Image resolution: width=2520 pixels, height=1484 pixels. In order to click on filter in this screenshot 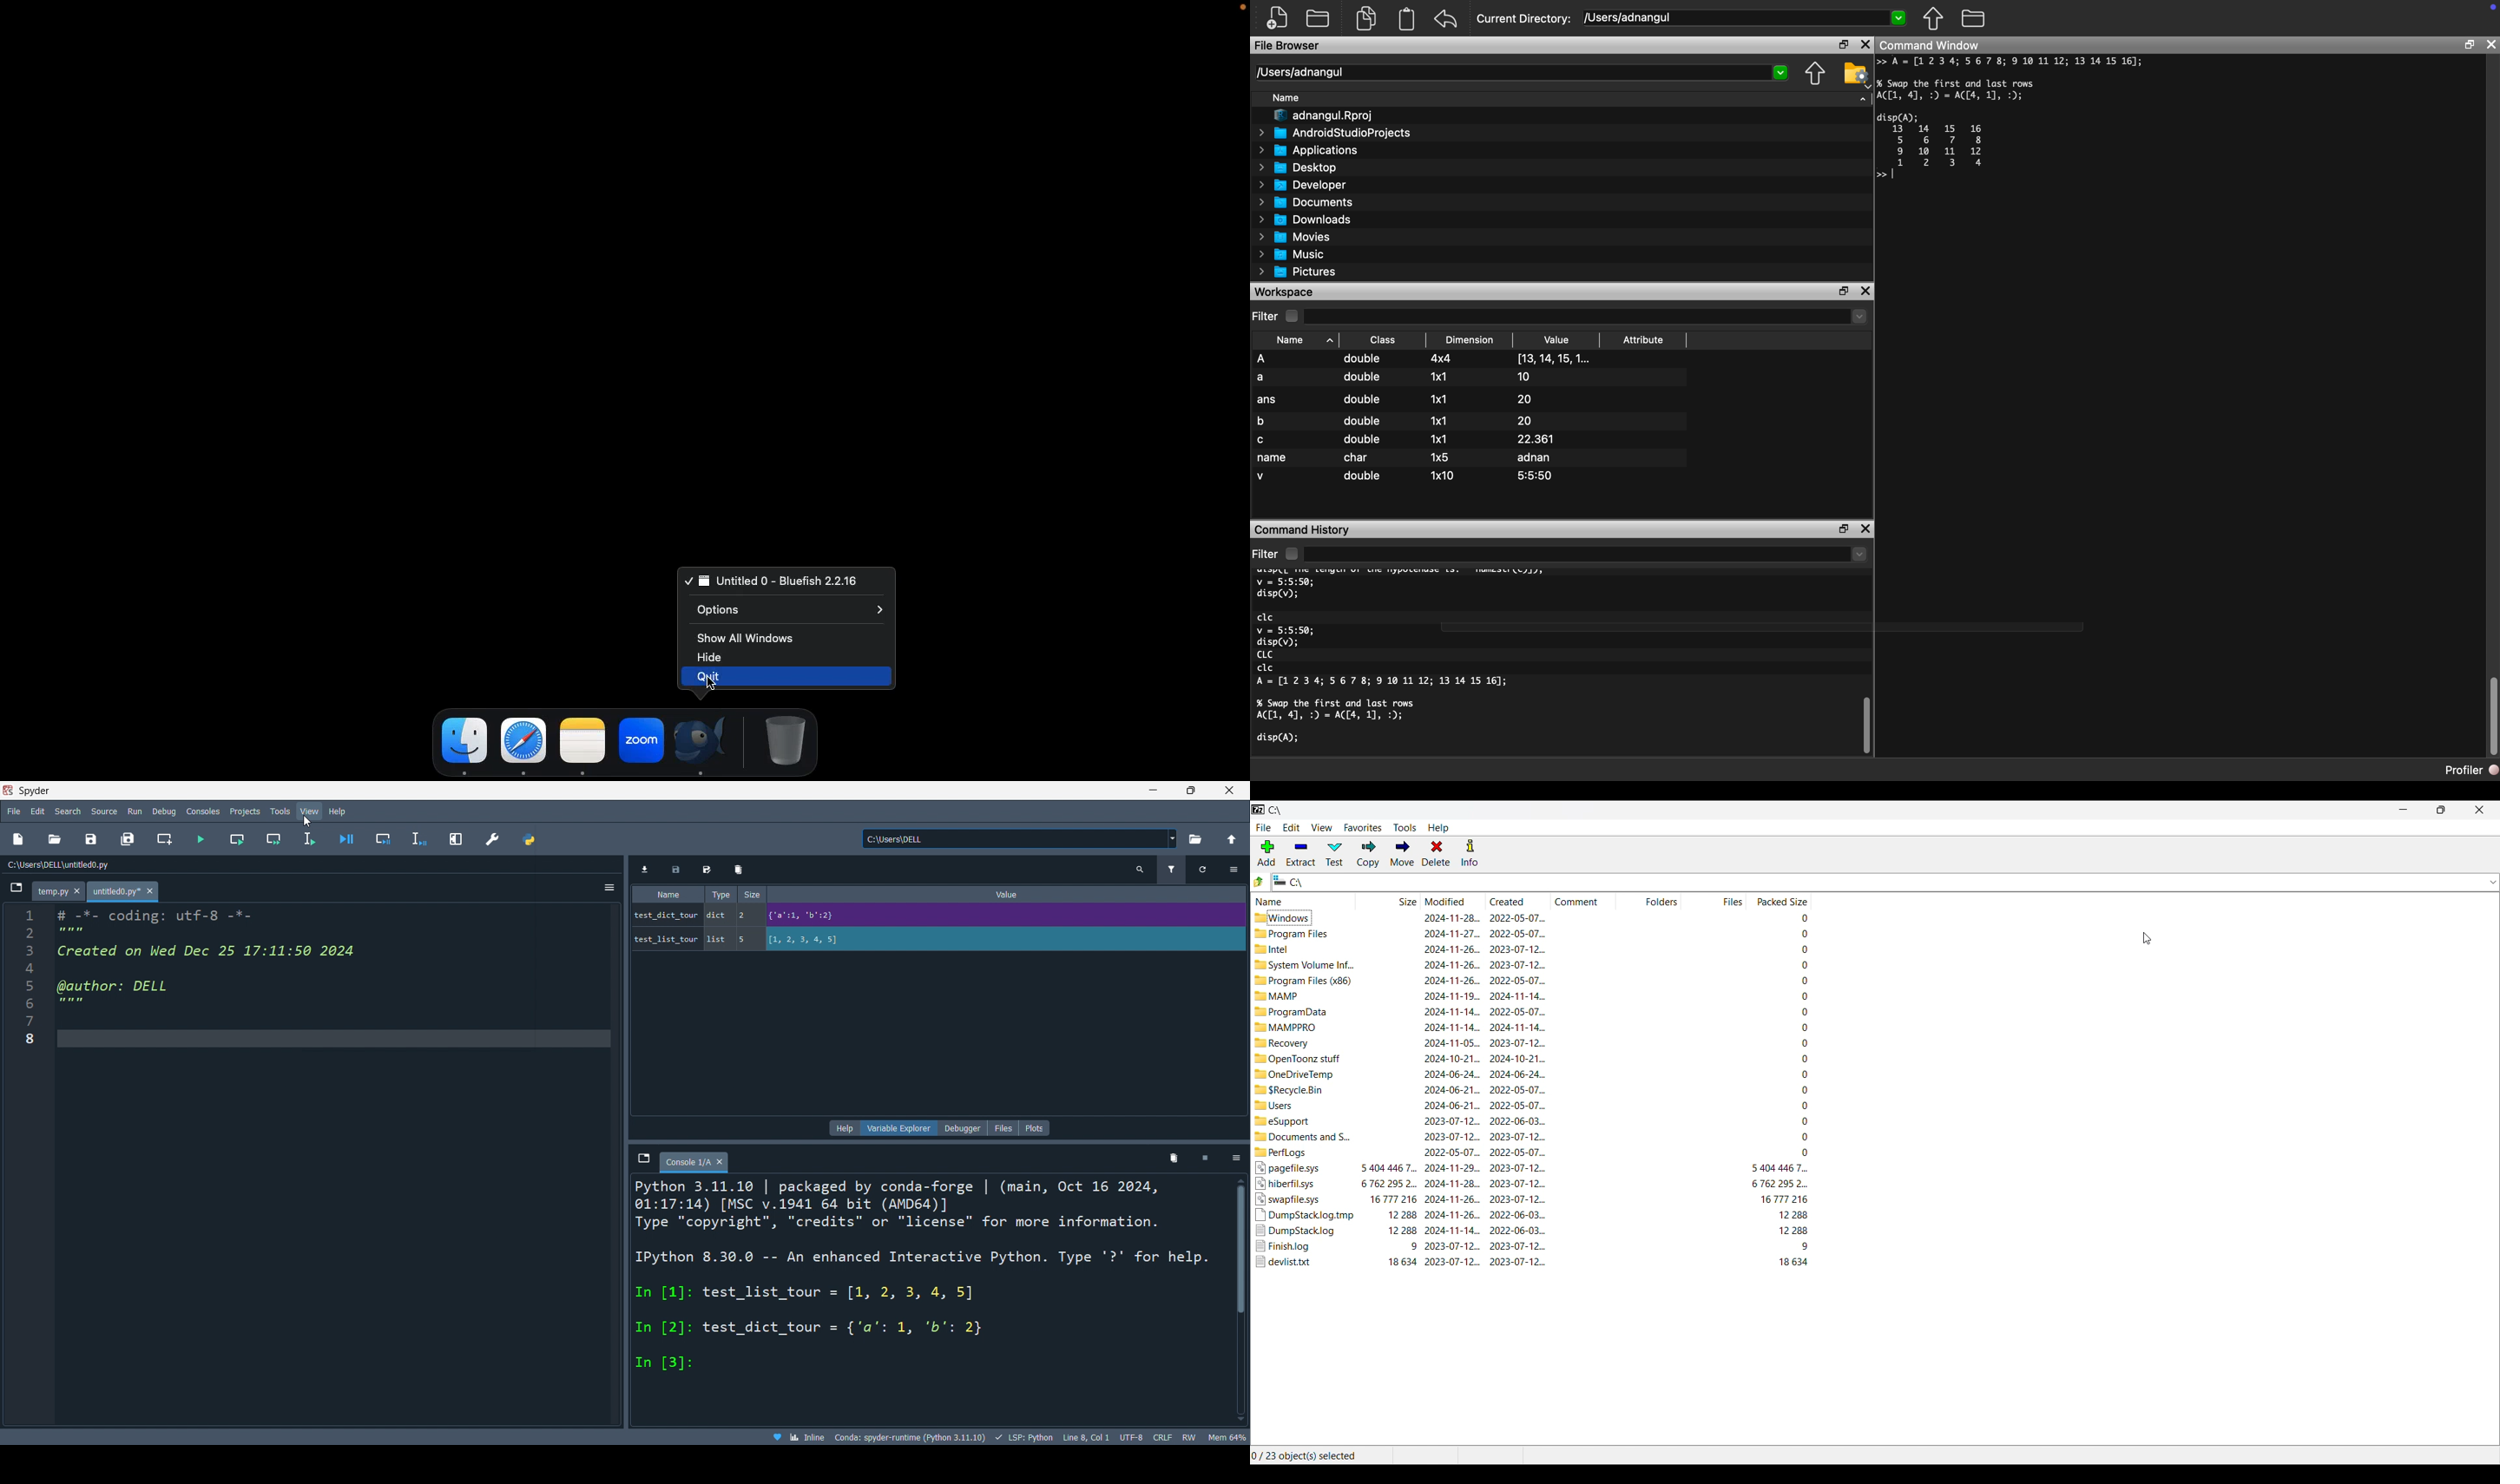, I will do `click(1170, 871)`.